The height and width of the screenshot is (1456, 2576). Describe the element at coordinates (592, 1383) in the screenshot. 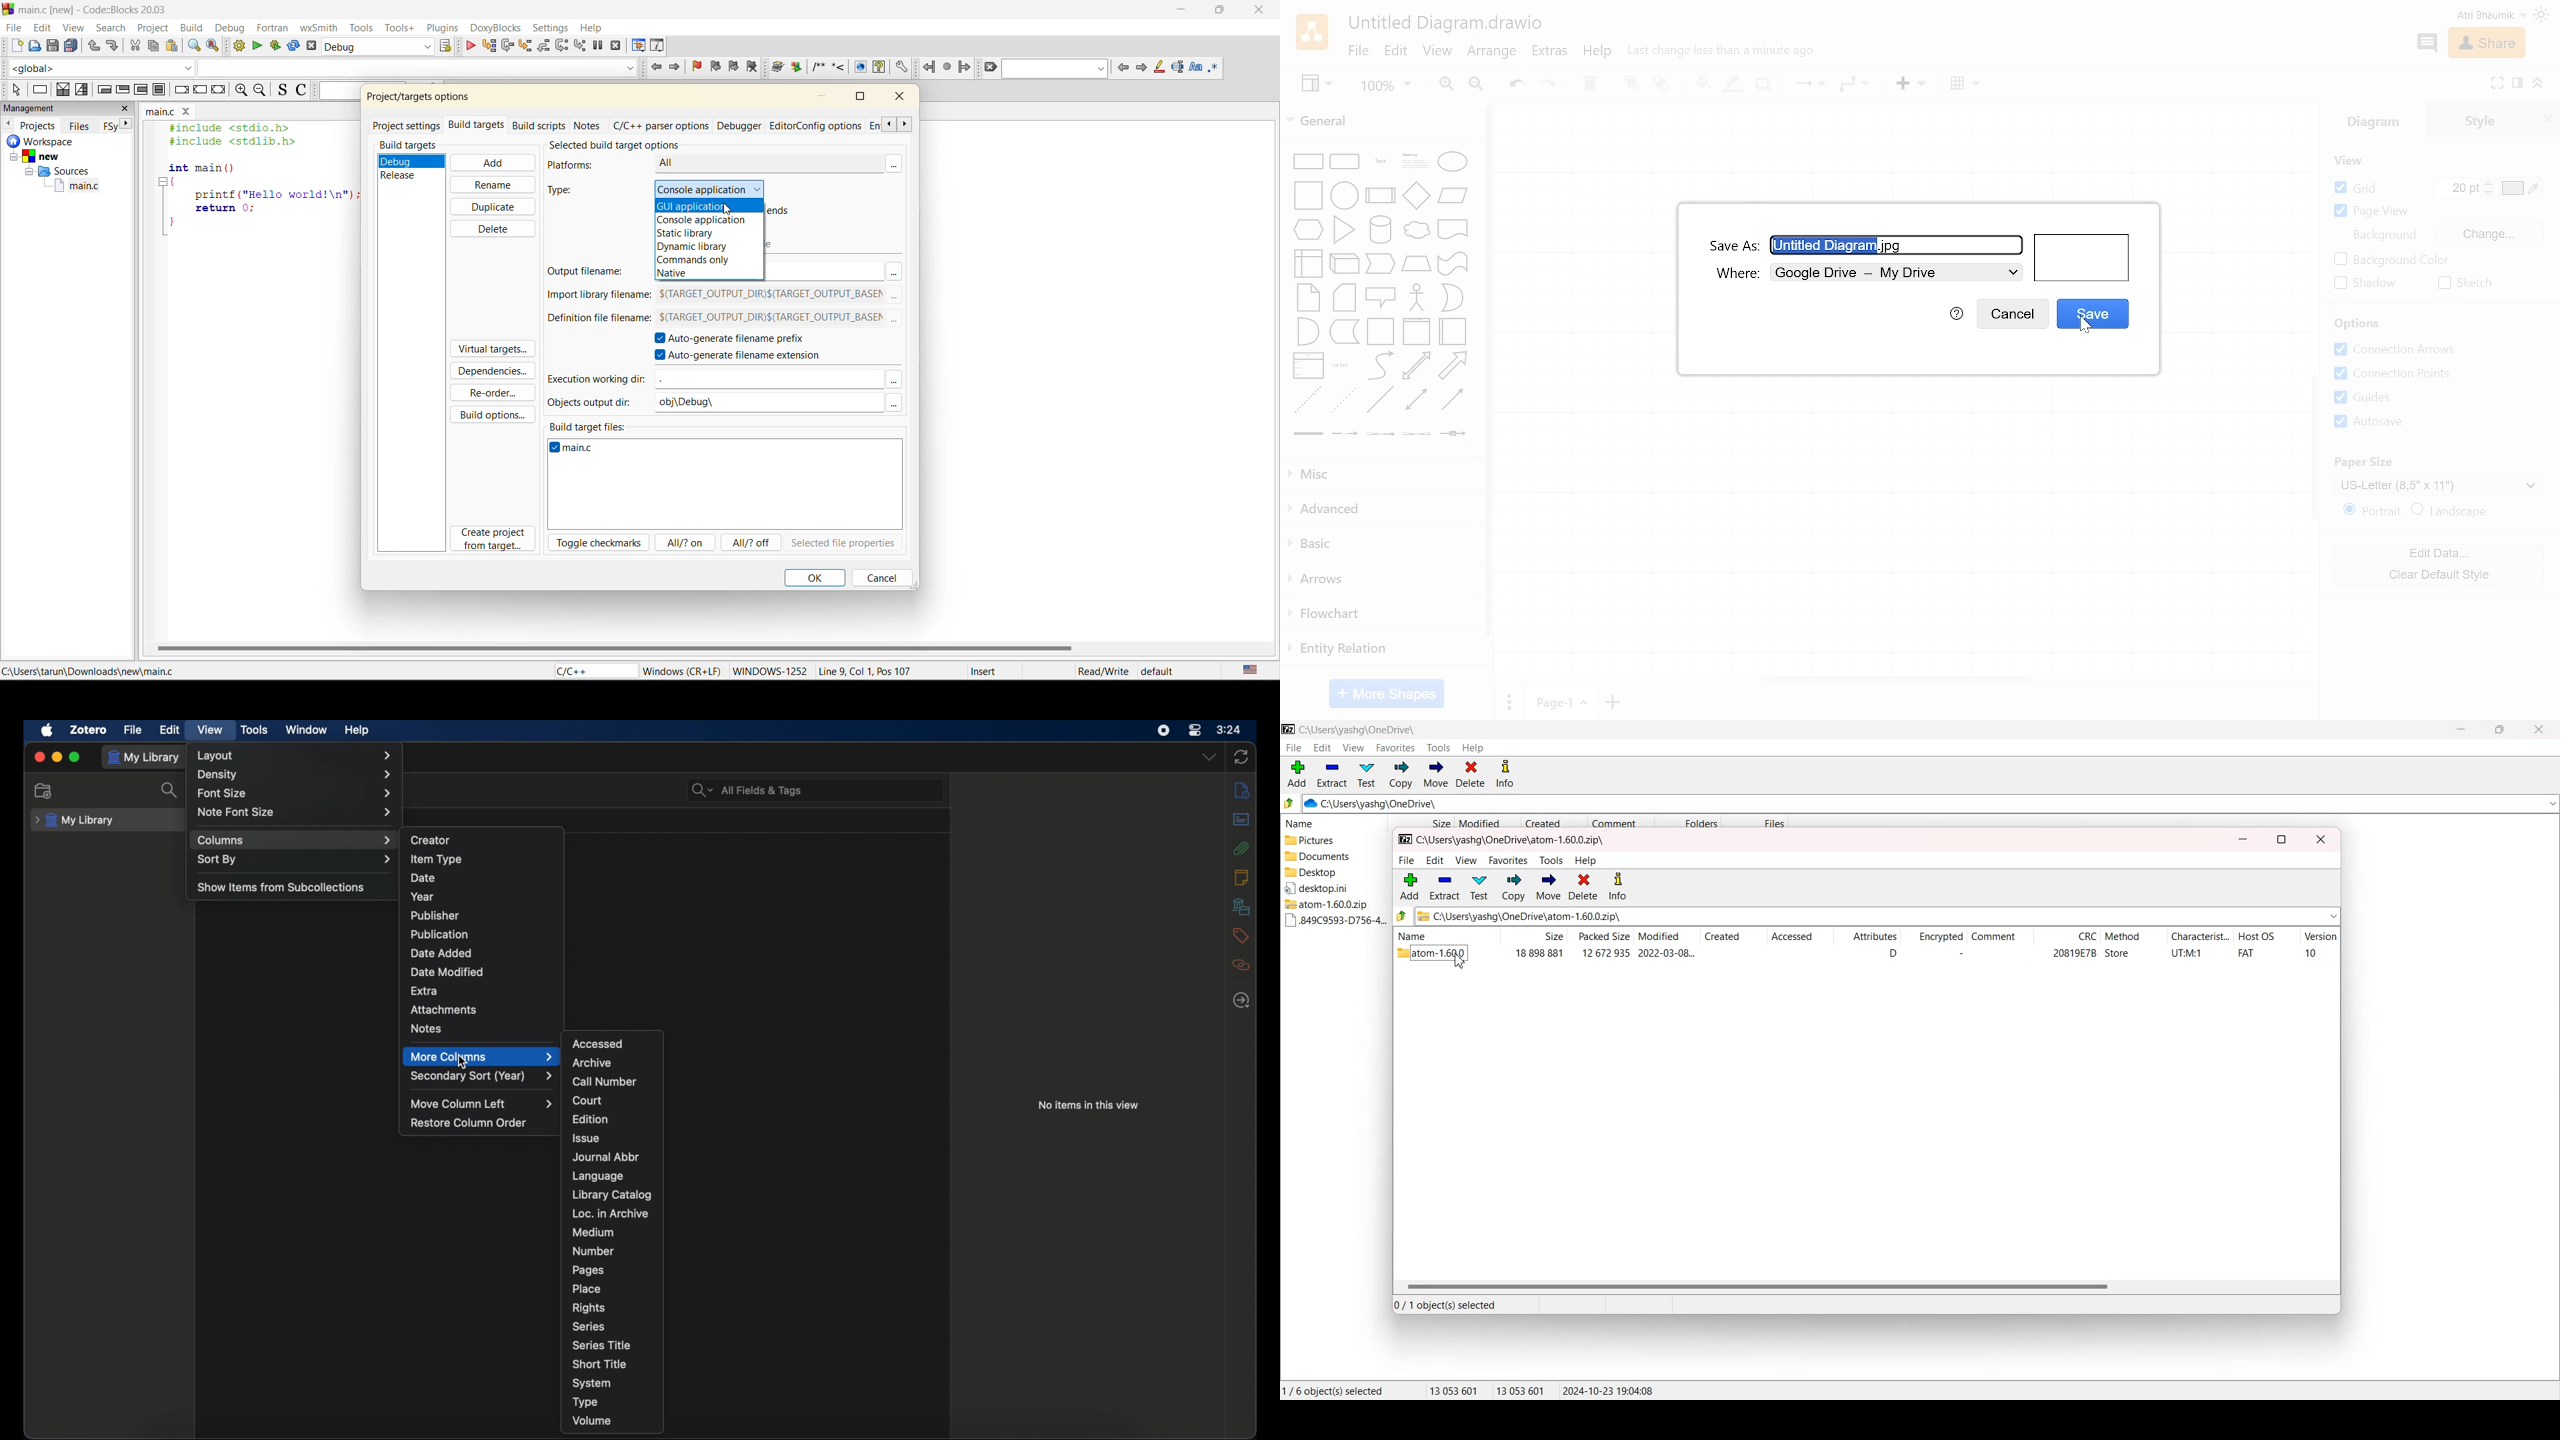

I see `system` at that location.